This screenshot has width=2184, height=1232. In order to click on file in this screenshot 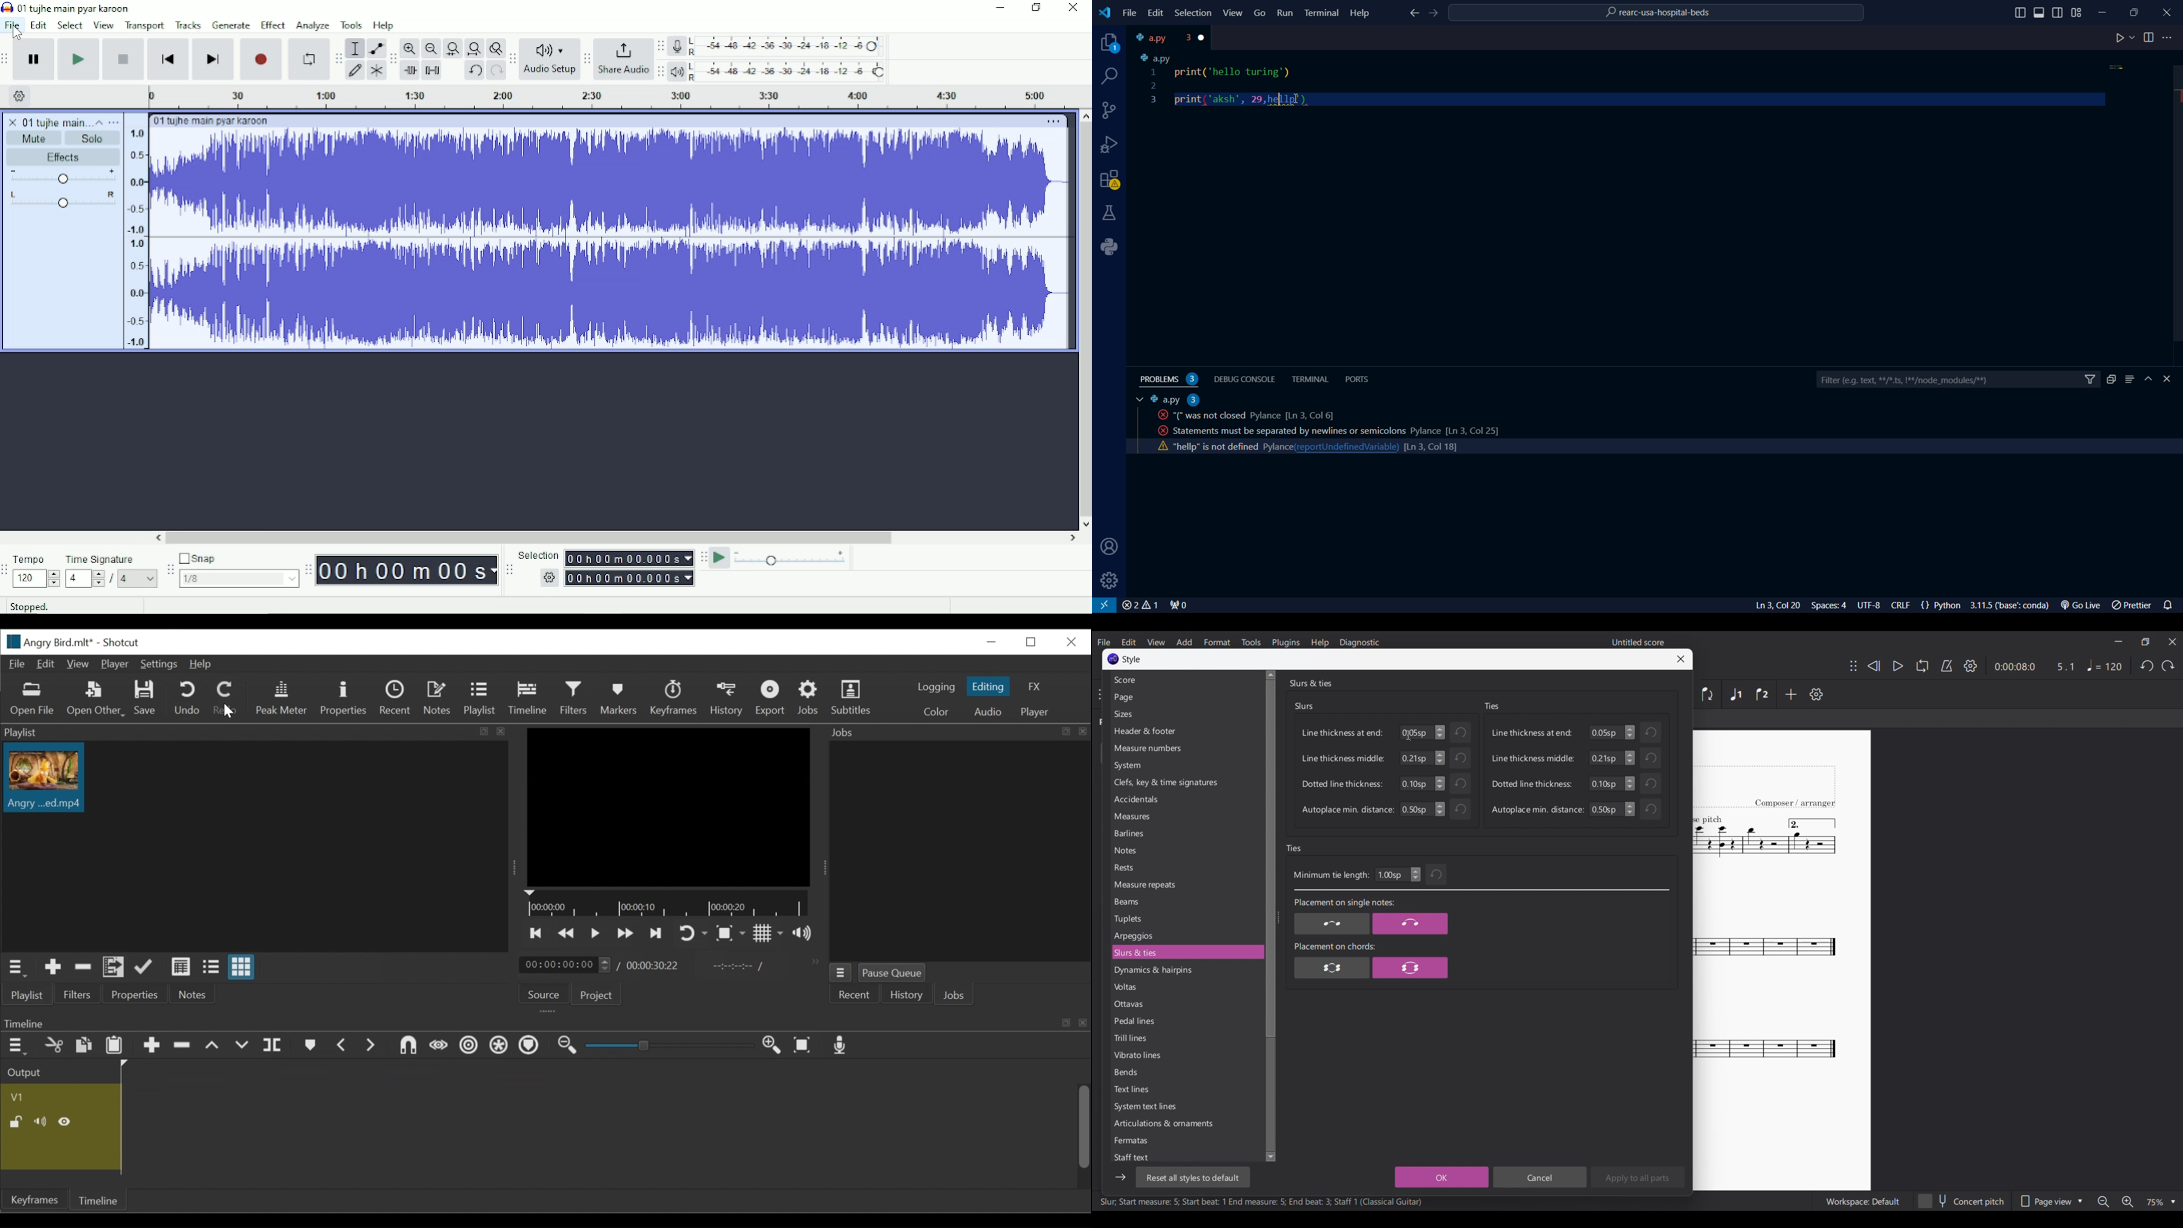, I will do `click(1130, 13)`.